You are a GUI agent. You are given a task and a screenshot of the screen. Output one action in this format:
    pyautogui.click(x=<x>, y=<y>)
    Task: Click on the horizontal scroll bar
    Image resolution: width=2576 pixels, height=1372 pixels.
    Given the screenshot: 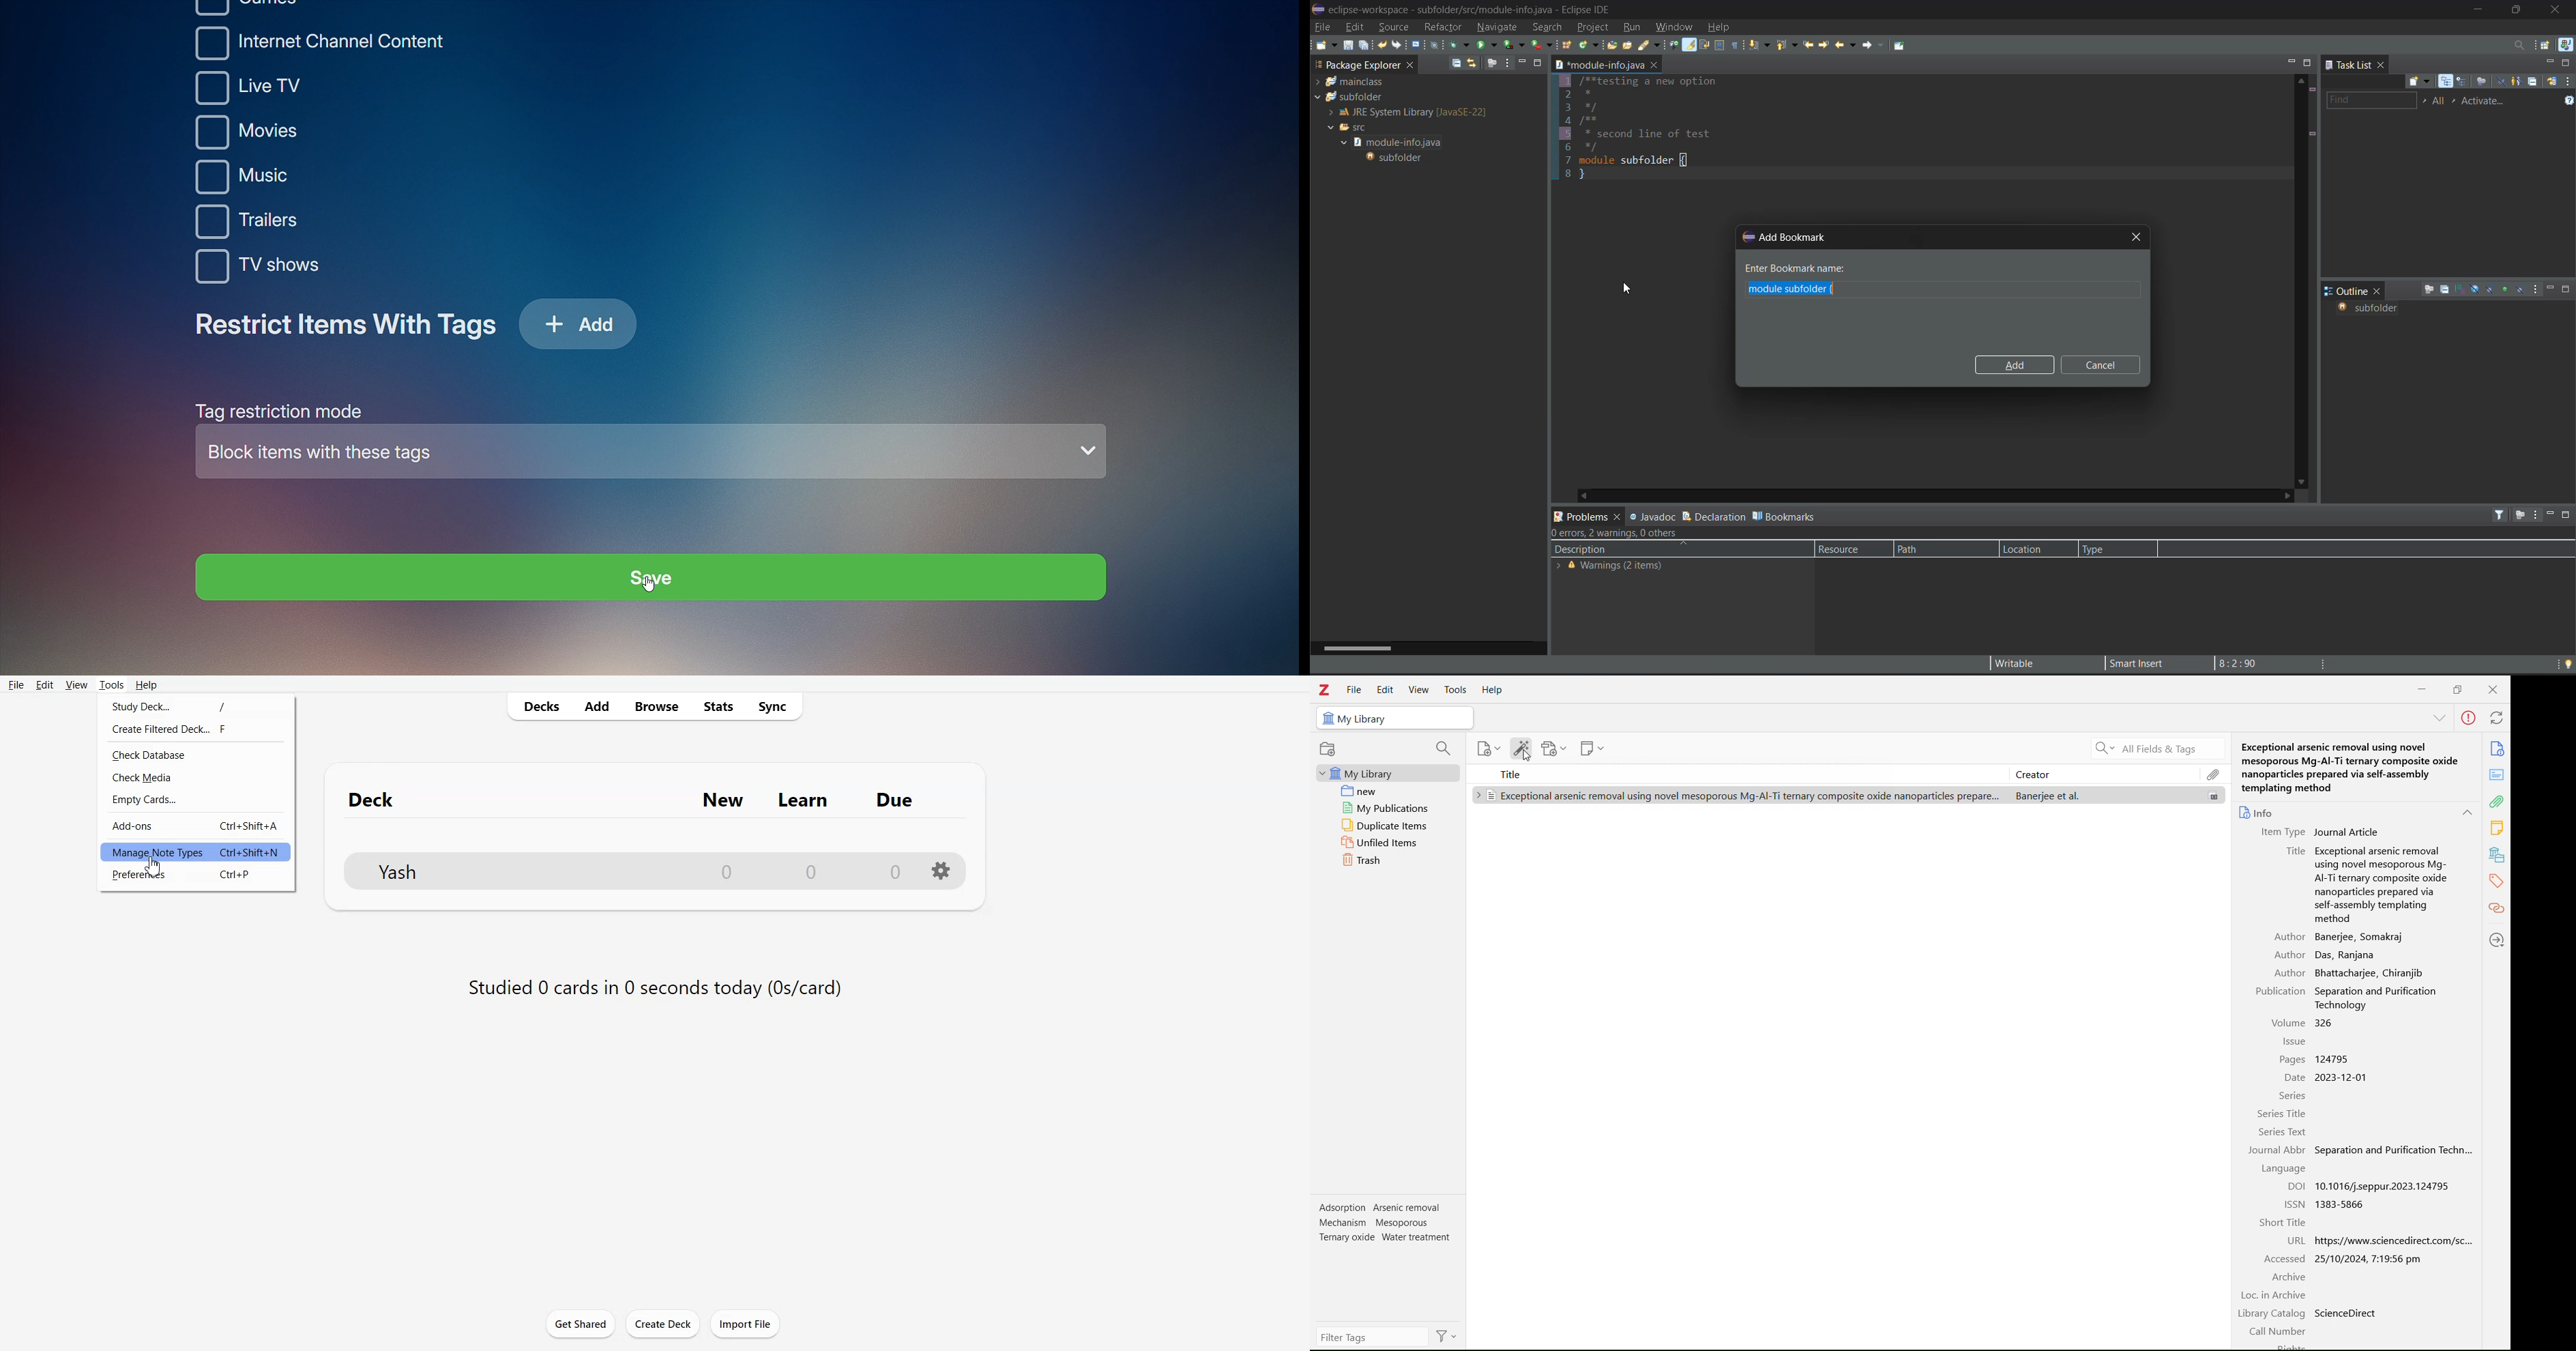 What is the action you would take?
    pyautogui.click(x=1364, y=649)
    